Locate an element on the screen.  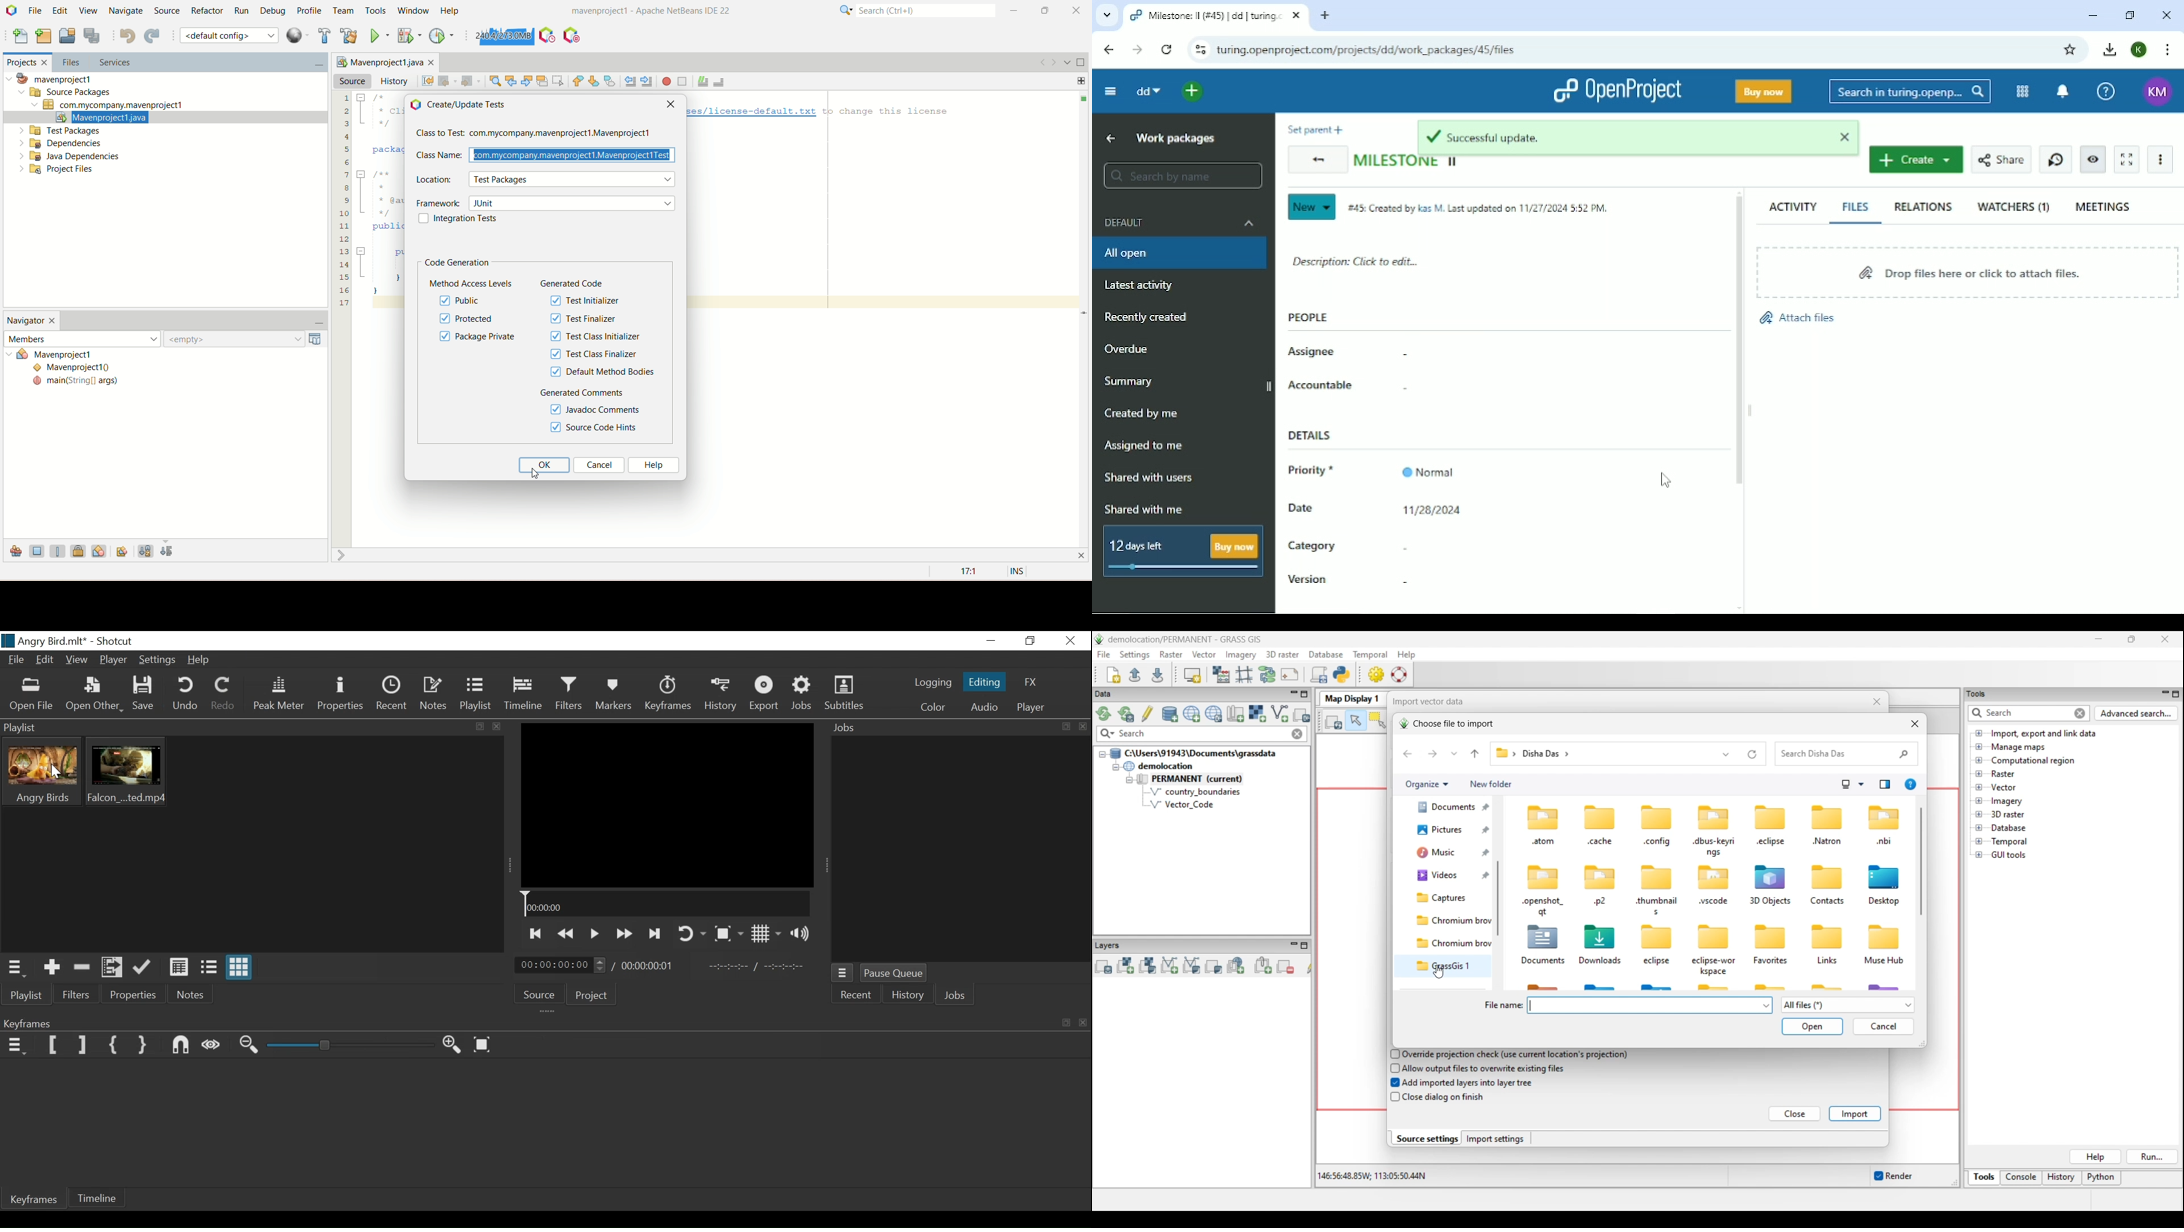
navigator is located at coordinates (32, 322).